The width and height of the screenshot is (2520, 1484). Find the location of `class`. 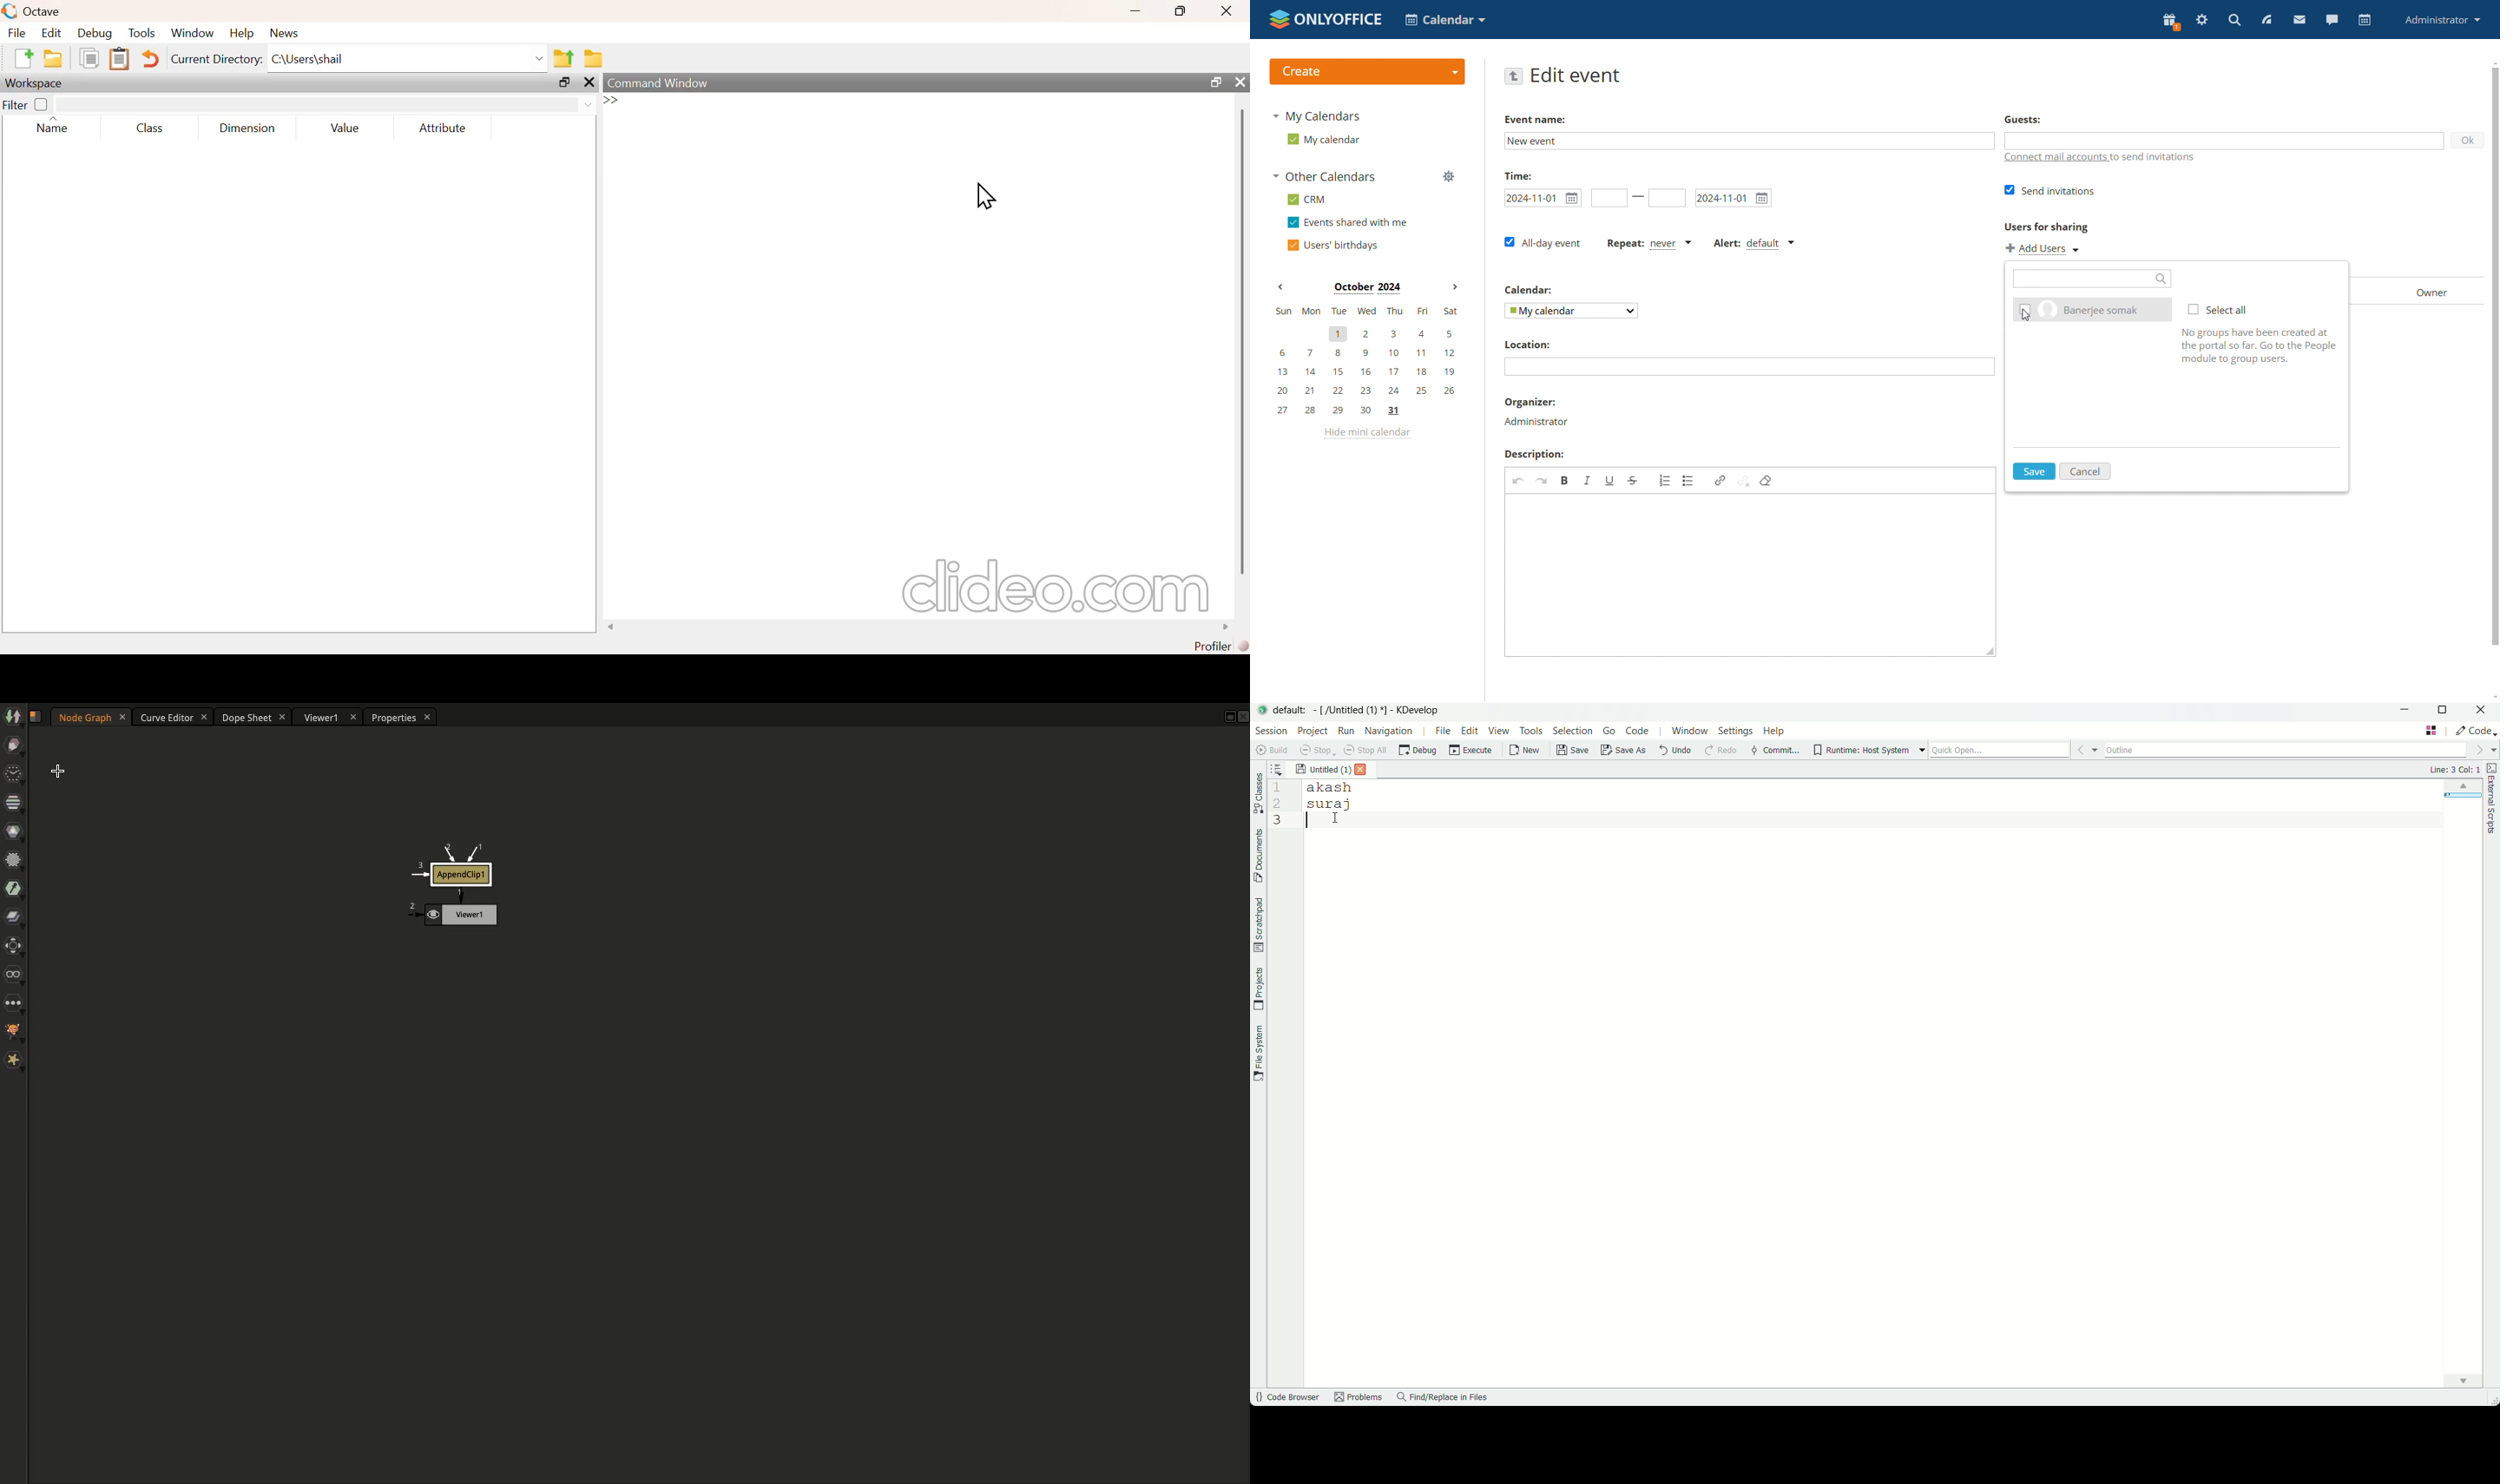

class is located at coordinates (150, 128).